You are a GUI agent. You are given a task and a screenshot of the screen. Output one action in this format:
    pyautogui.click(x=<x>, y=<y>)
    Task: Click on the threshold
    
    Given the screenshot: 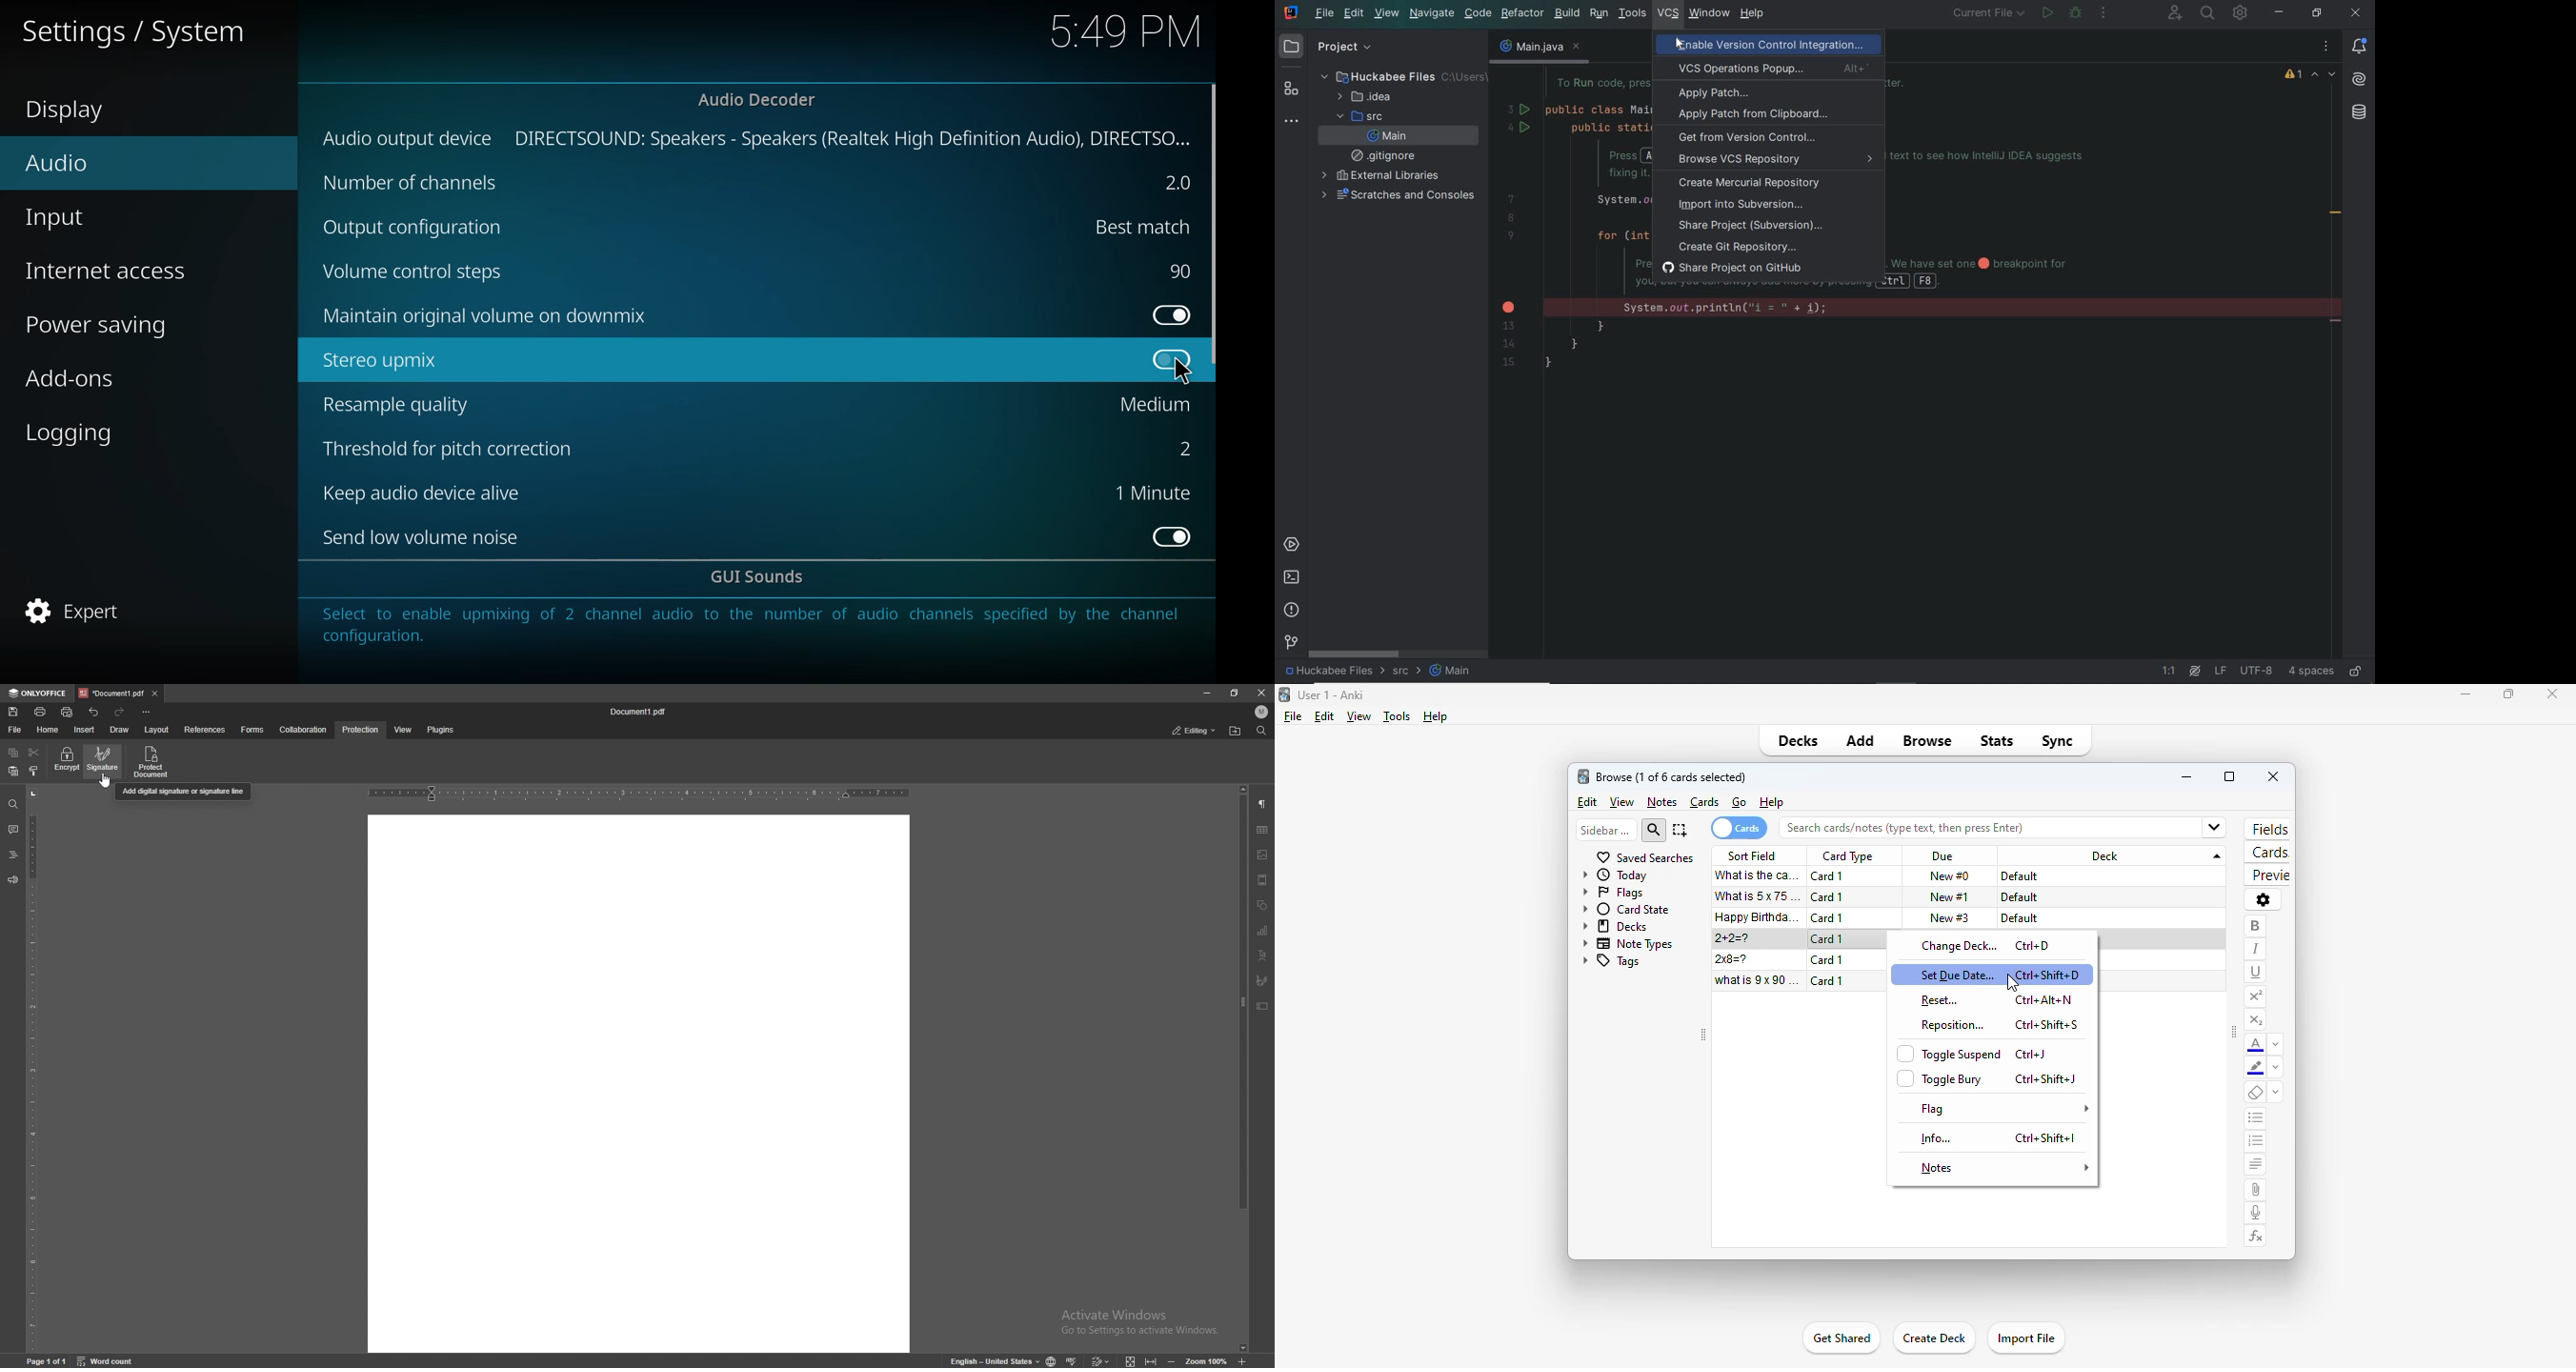 What is the action you would take?
    pyautogui.click(x=457, y=448)
    